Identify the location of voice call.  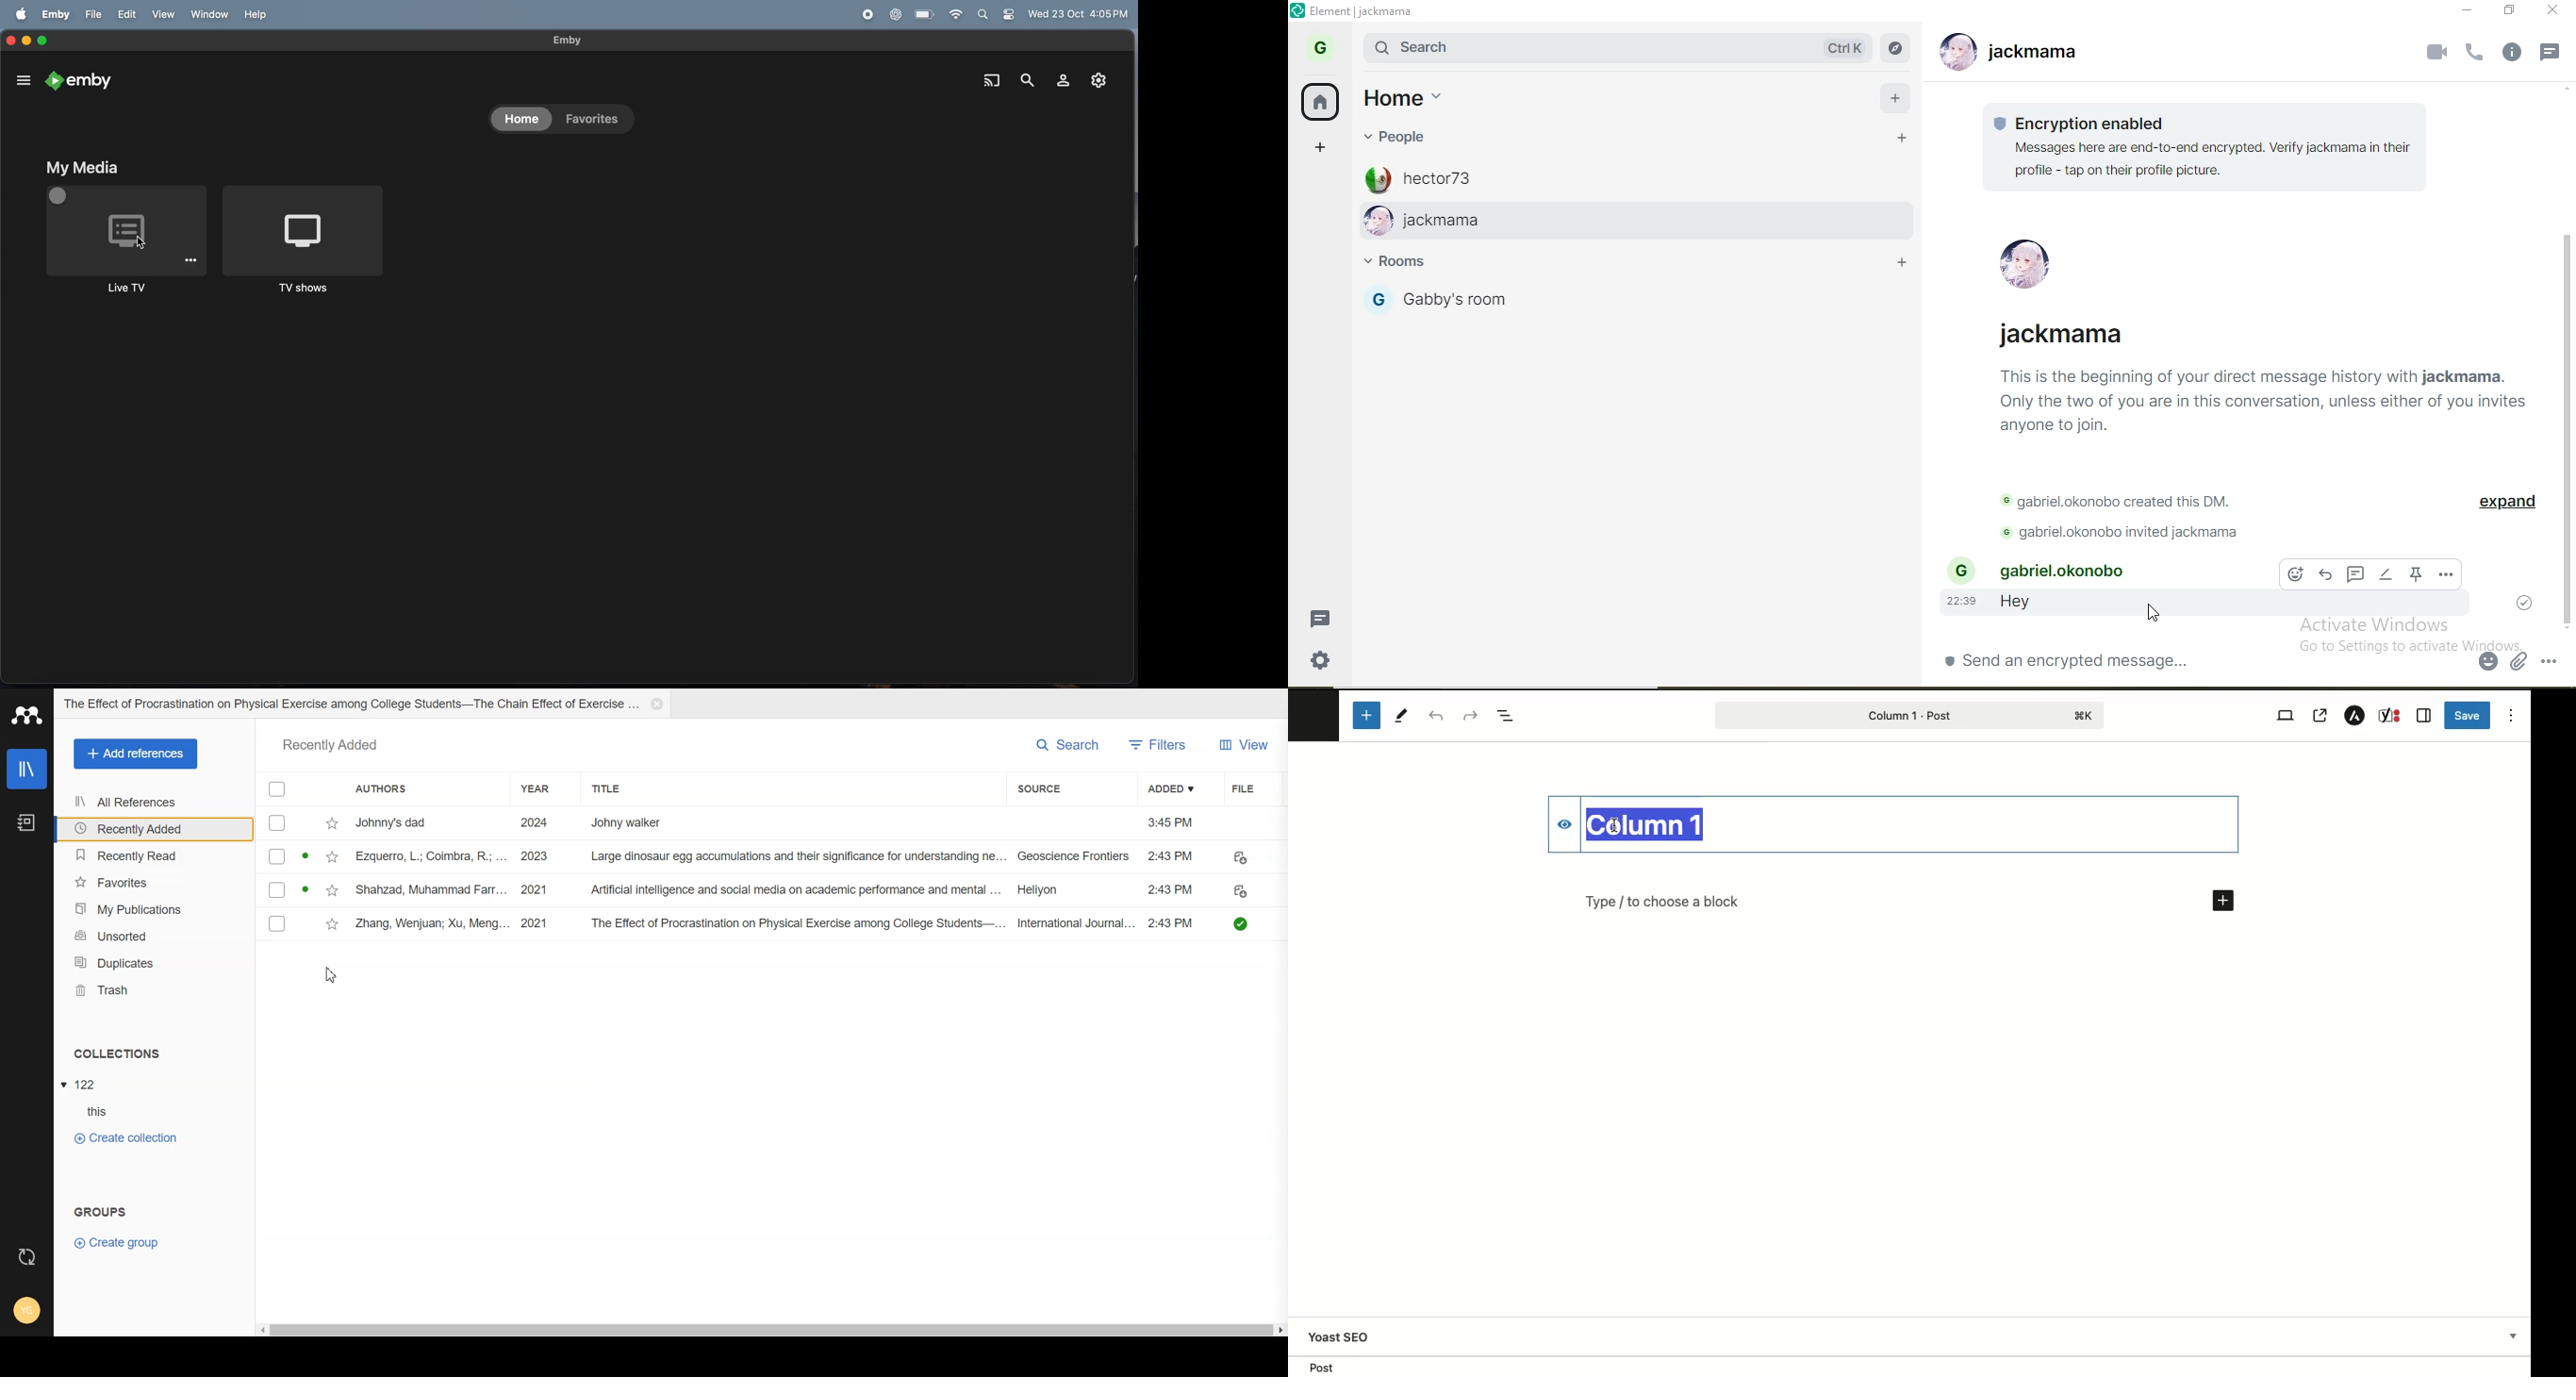
(2473, 57).